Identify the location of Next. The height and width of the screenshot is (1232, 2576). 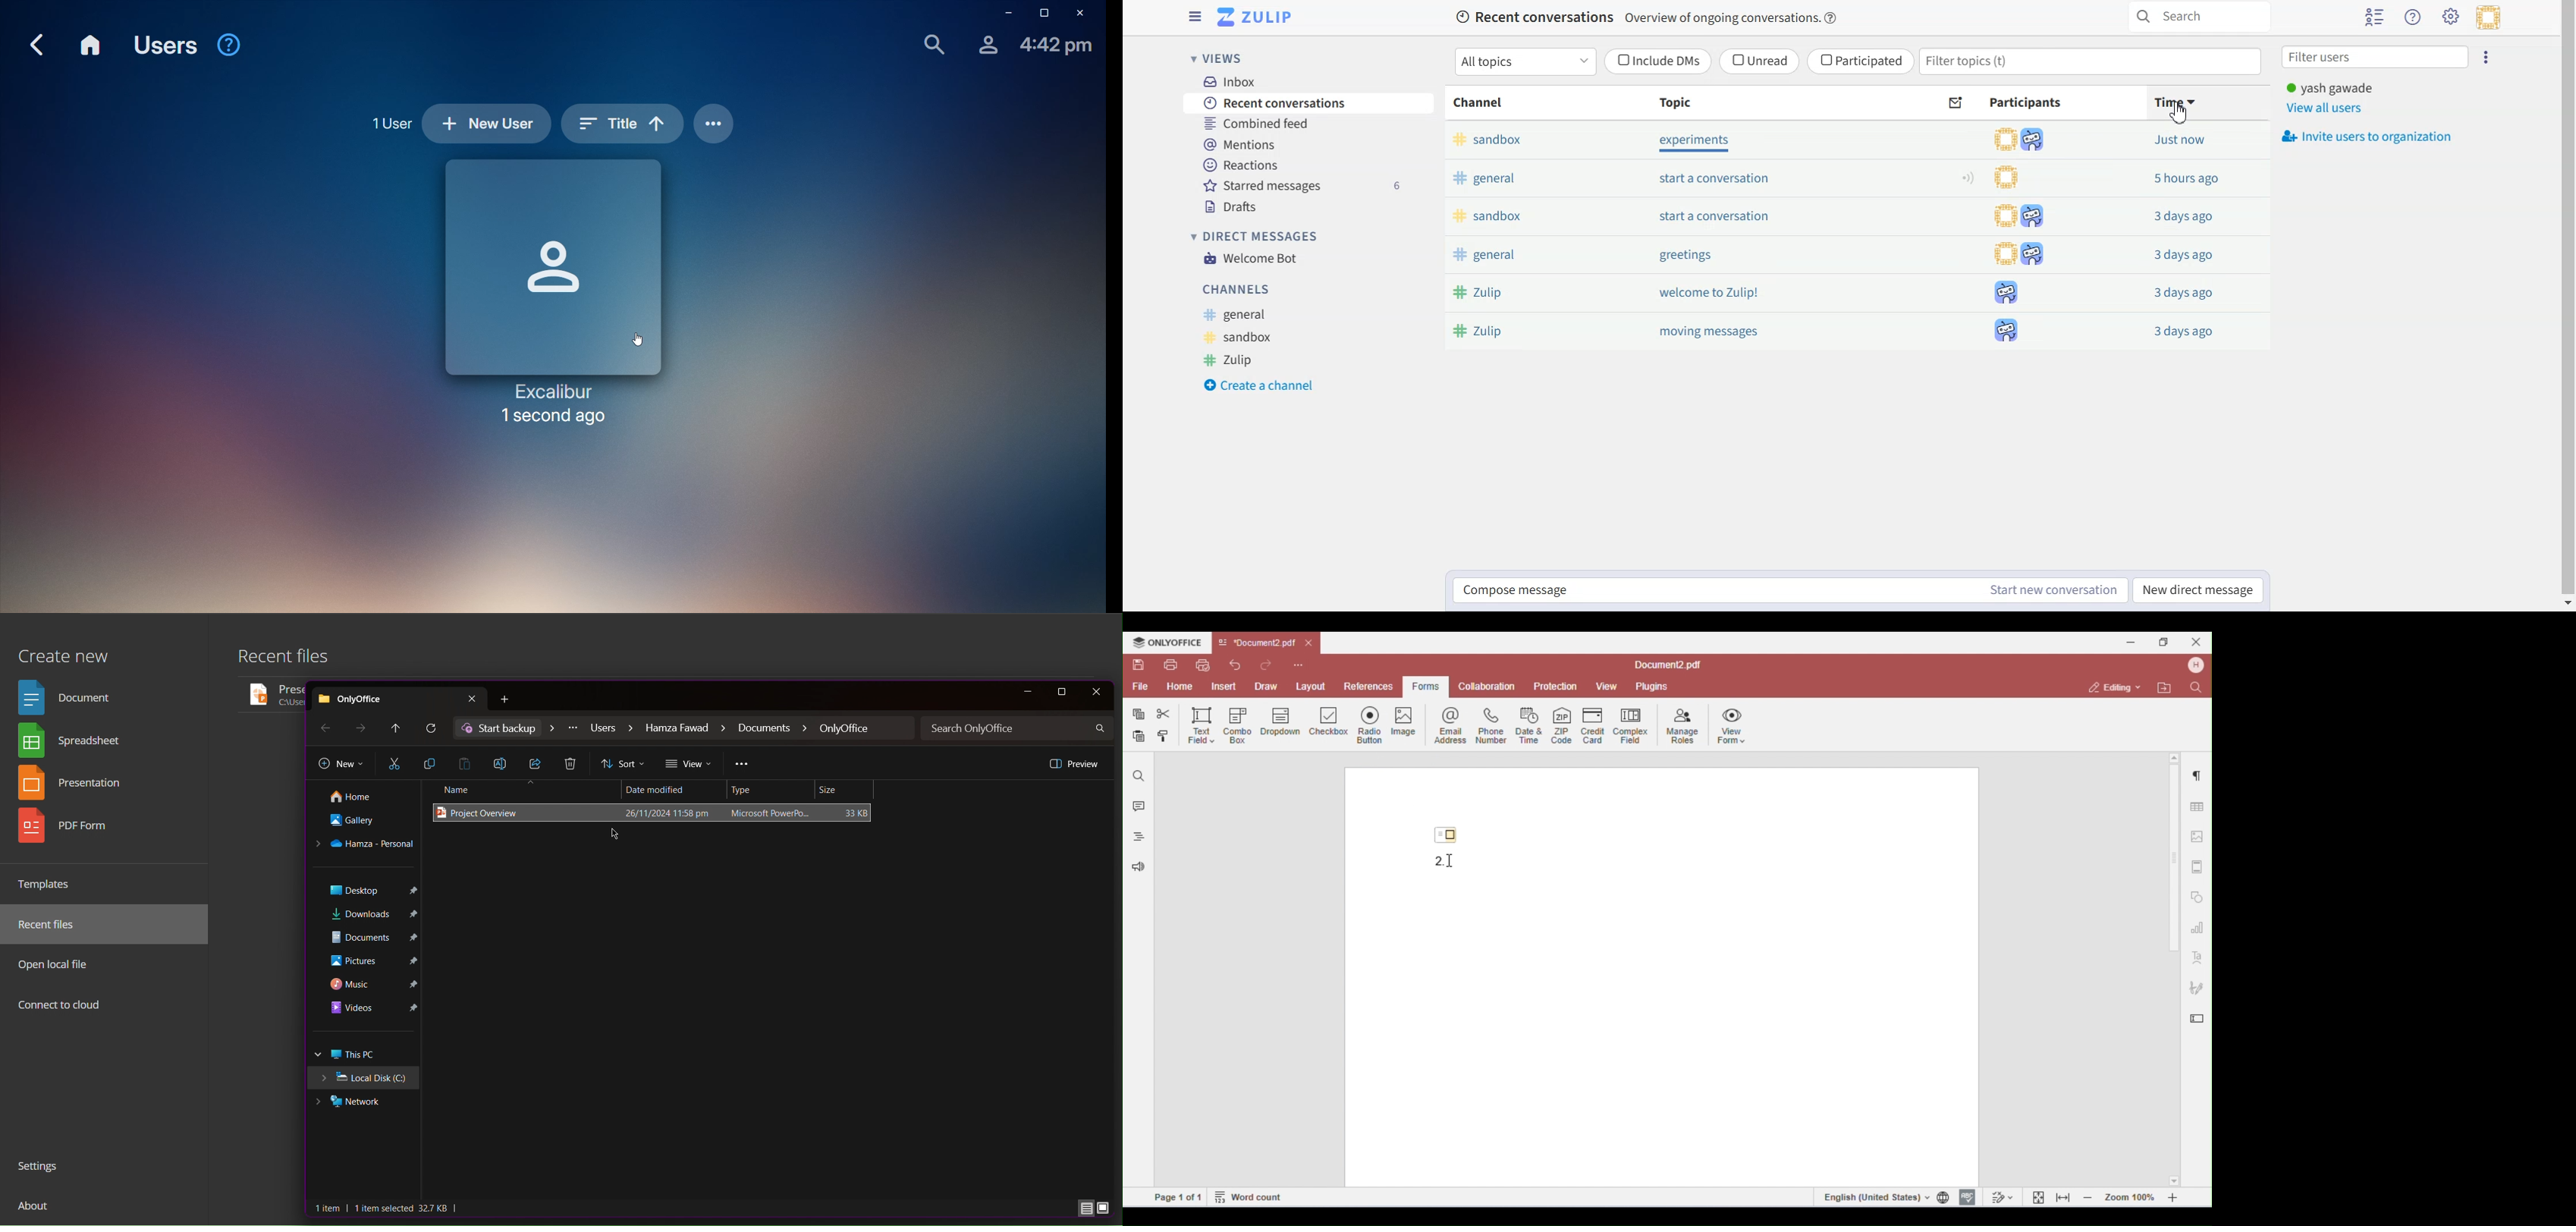
(362, 728).